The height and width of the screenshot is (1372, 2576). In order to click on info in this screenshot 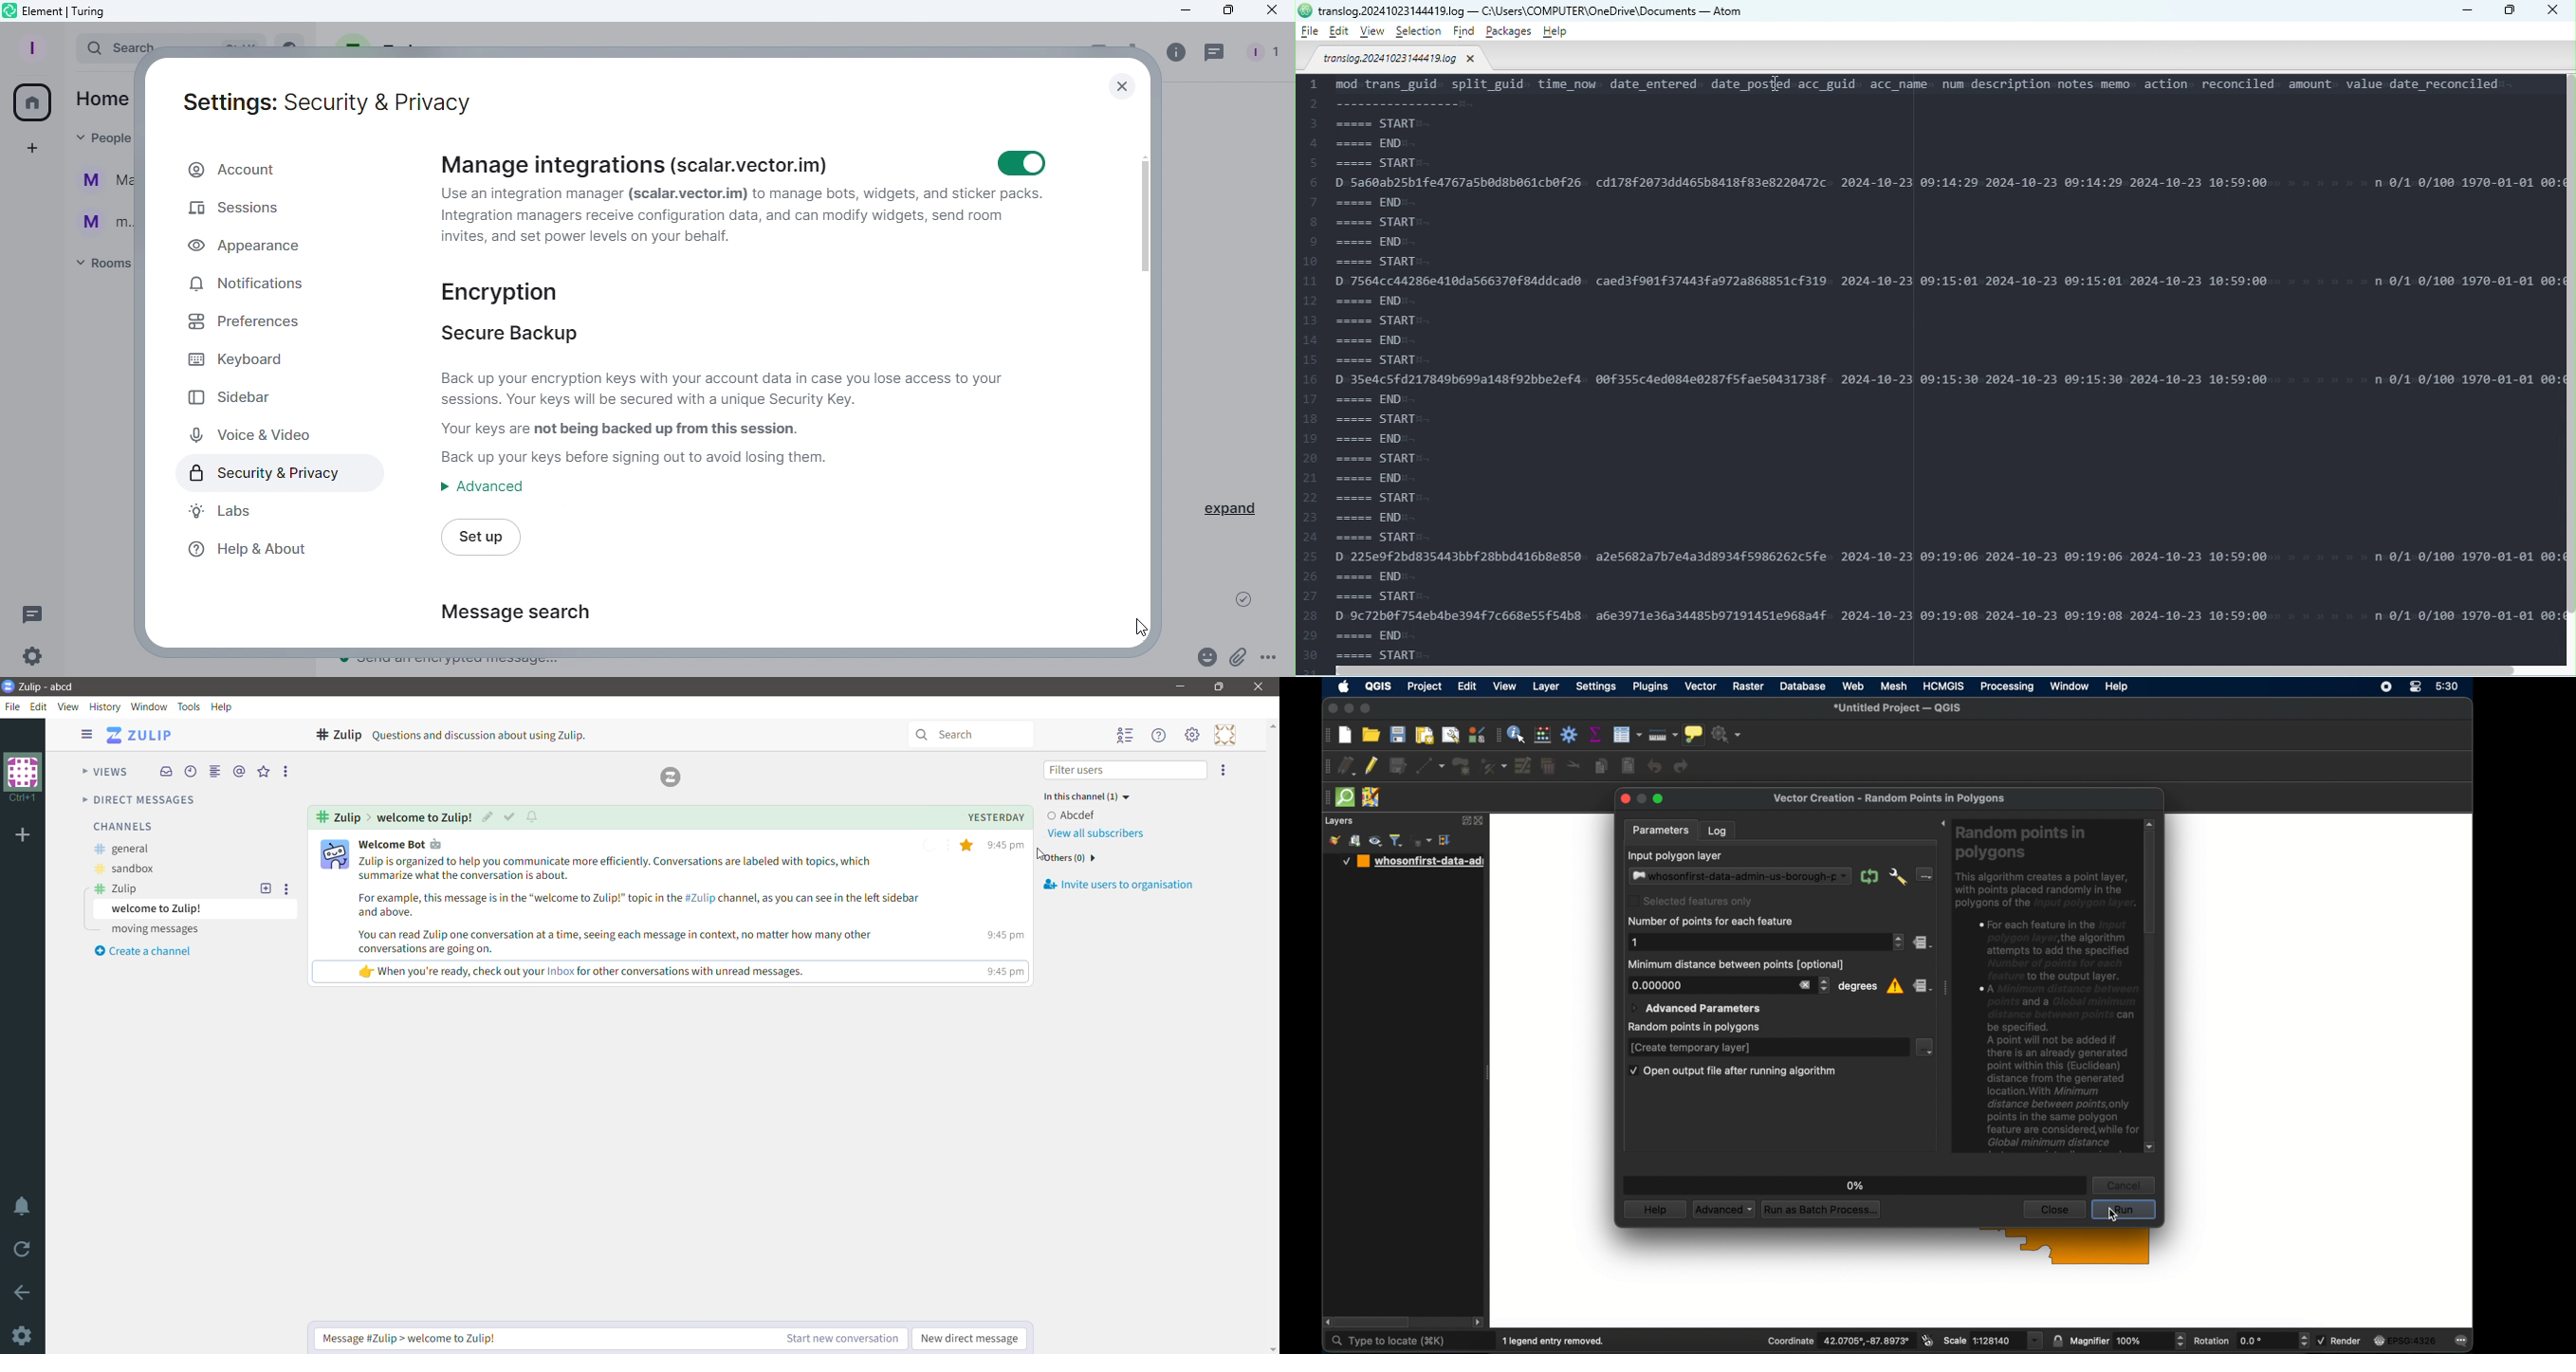, I will do `click(1171, 52)`.